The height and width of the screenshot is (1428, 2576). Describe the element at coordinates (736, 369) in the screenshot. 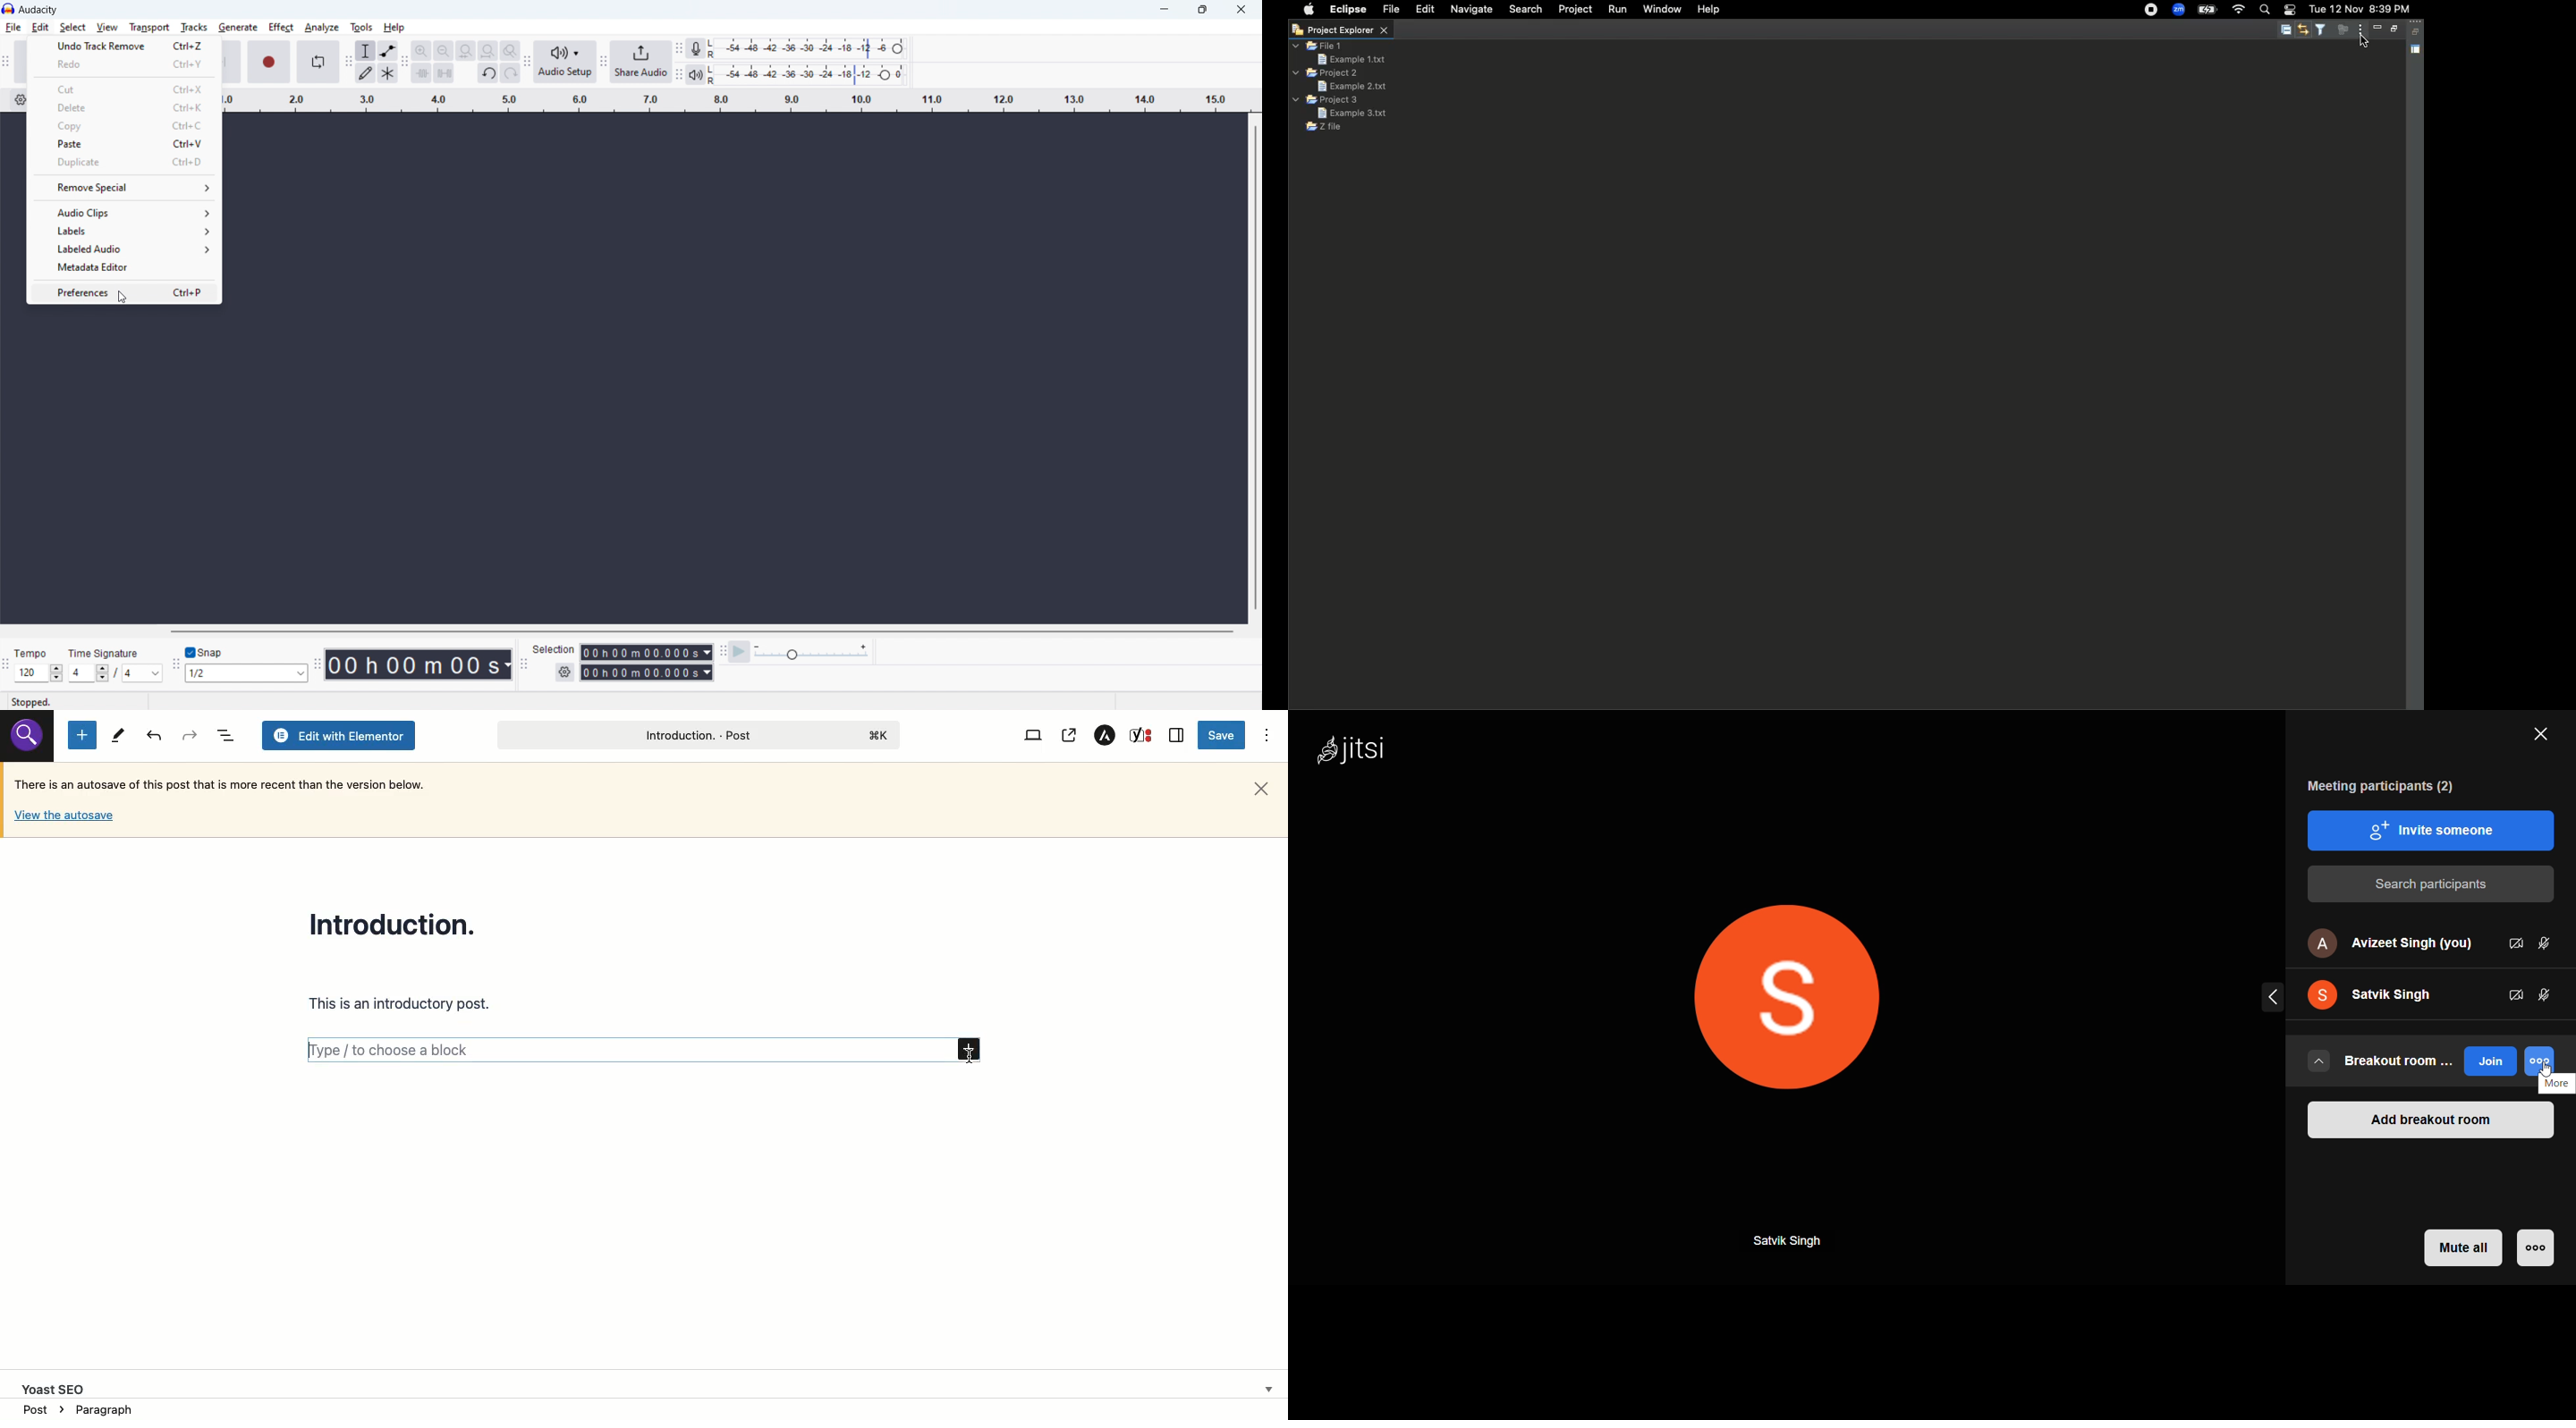

I see `Space for navigating recorded track/s` at that location.